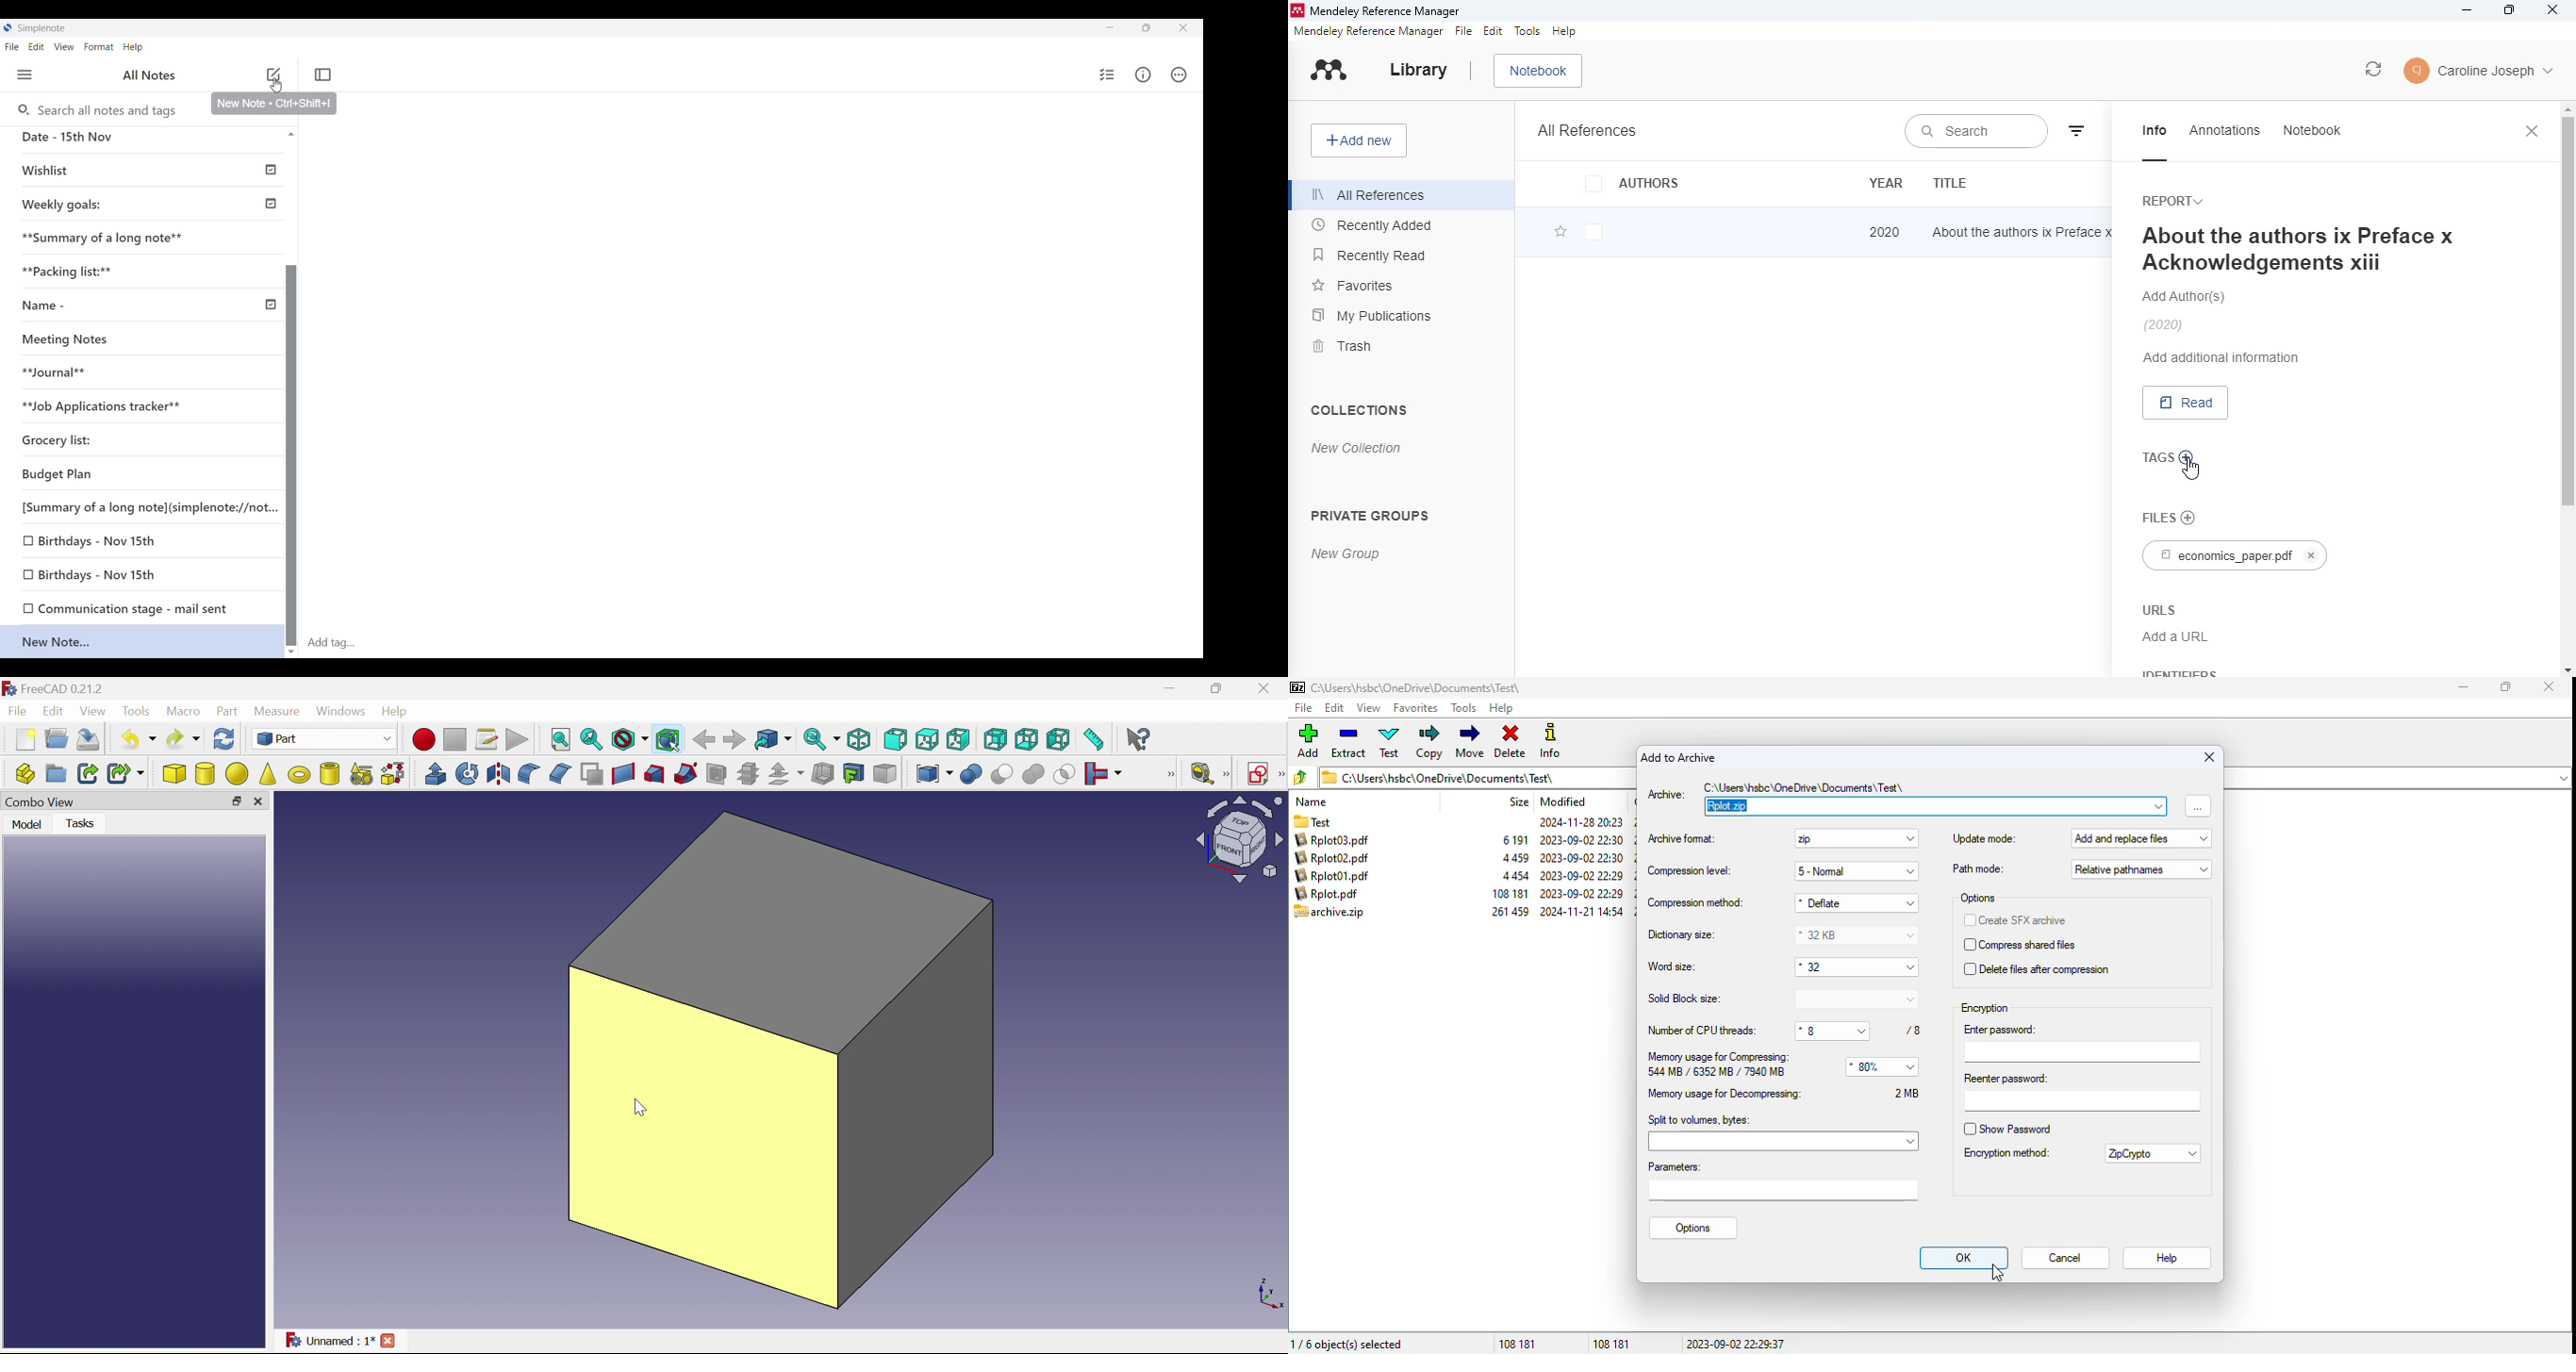 This screenshot has width=2576, height=1372. Describe the element at coordinates (2159, 806) in the screenshot. I see `dropdown` at that location.